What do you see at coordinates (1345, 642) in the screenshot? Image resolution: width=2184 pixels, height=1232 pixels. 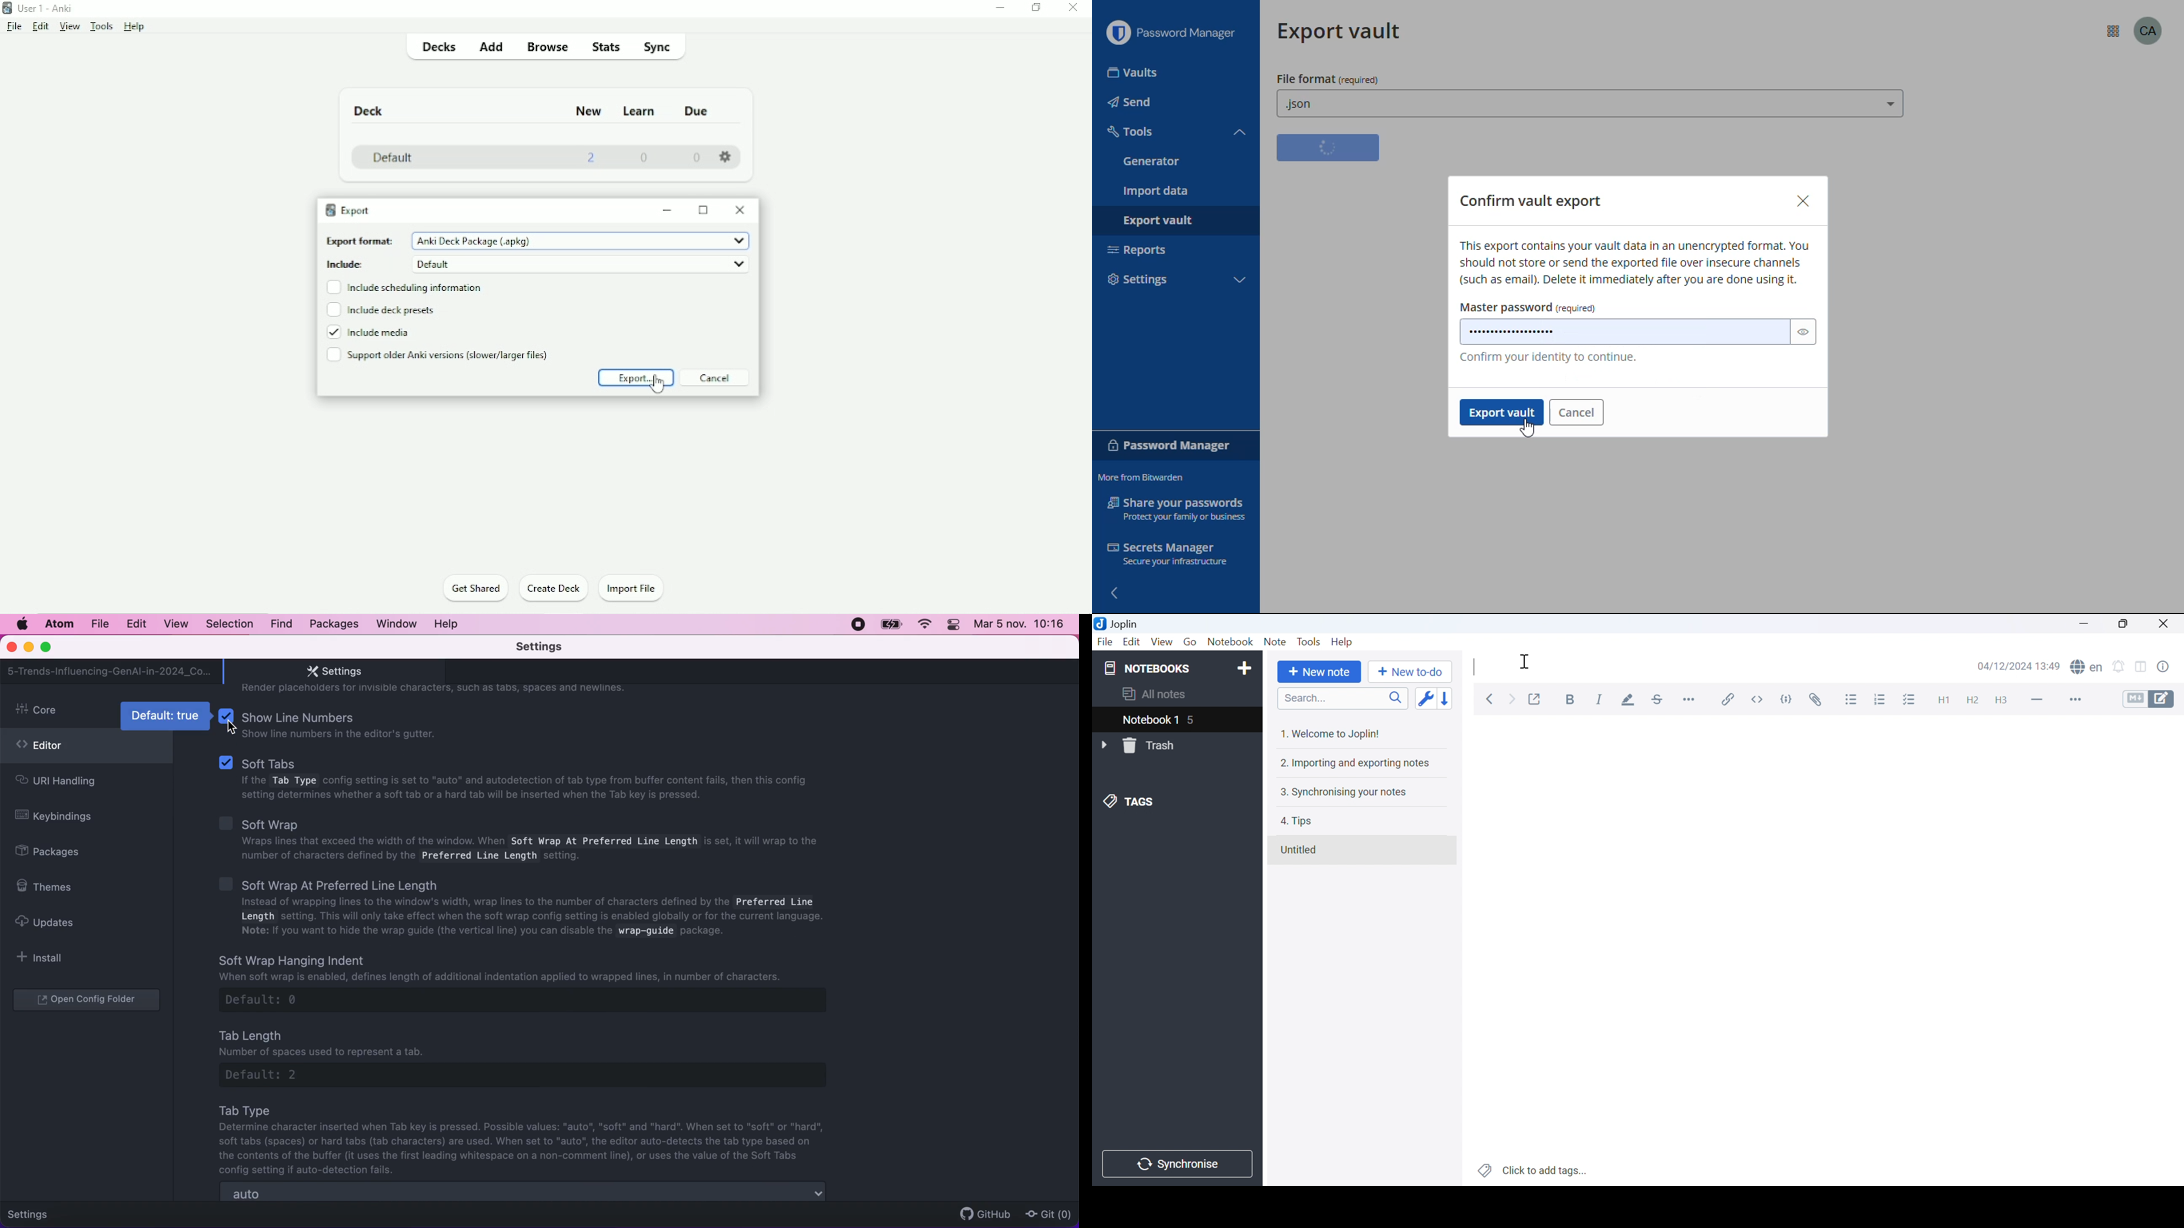 I see `Help` at bounding box center [1345, 642].